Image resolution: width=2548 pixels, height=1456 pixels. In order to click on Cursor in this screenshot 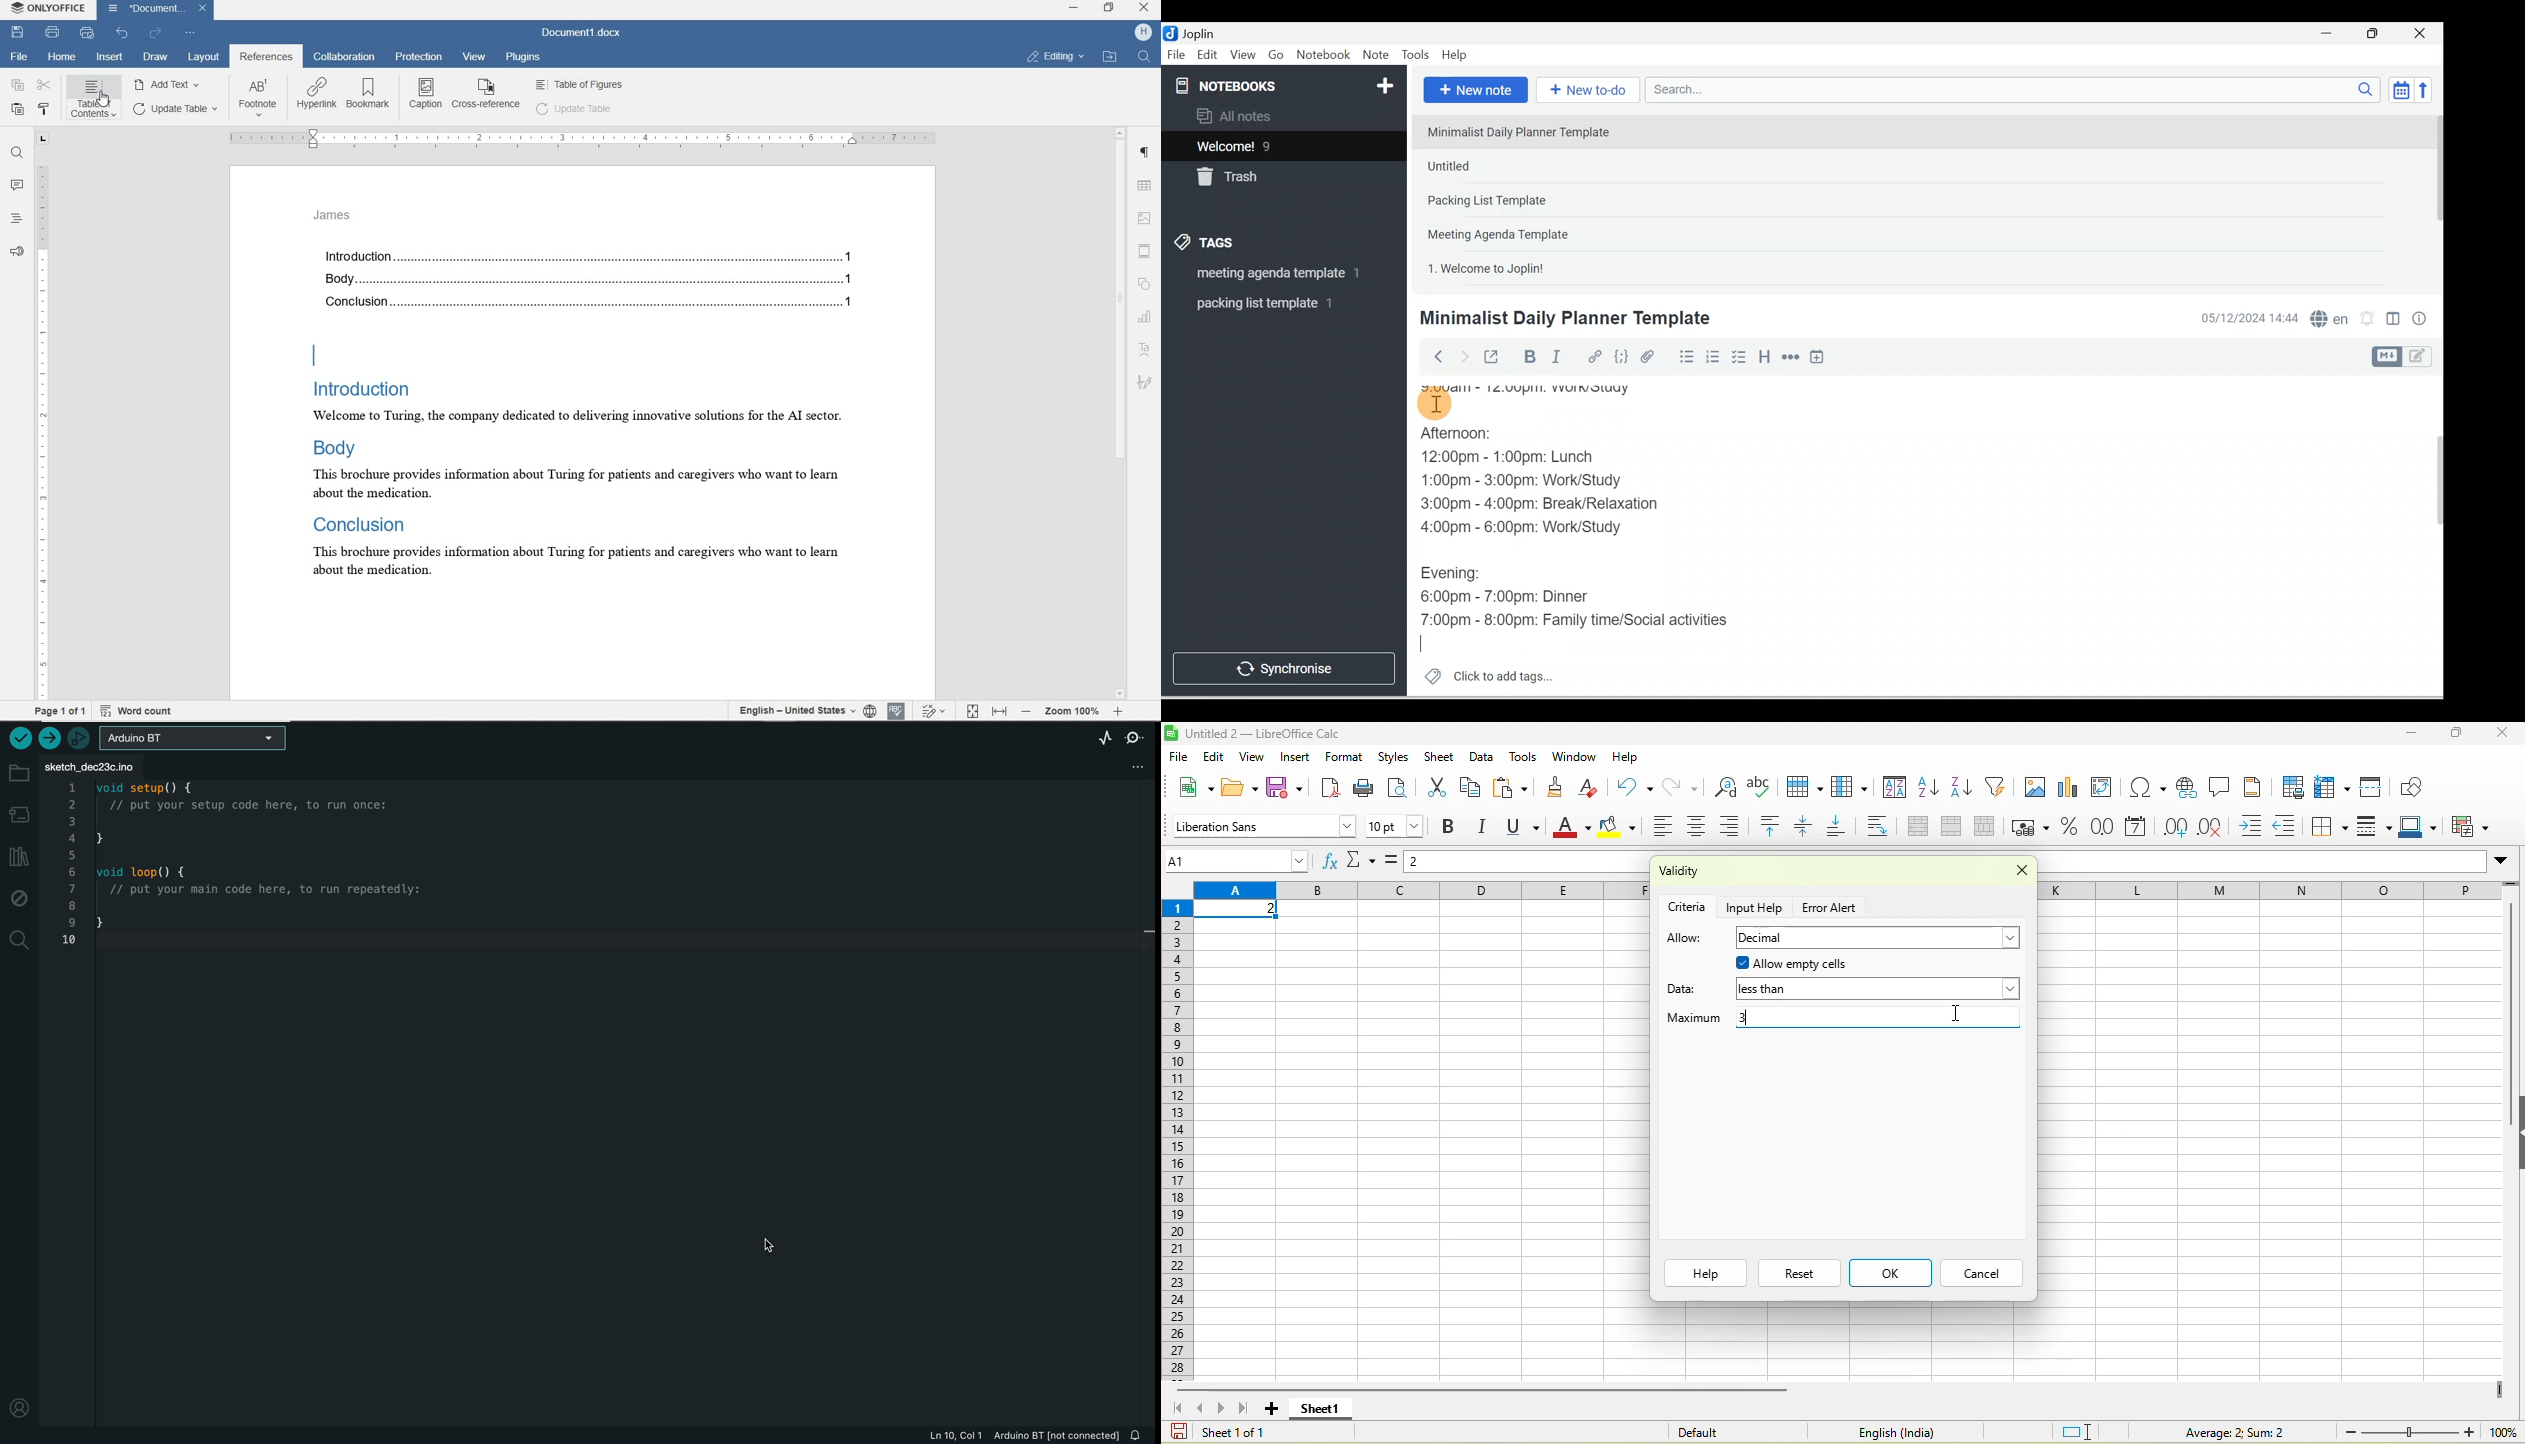, I will do `click(1435, 401)`.